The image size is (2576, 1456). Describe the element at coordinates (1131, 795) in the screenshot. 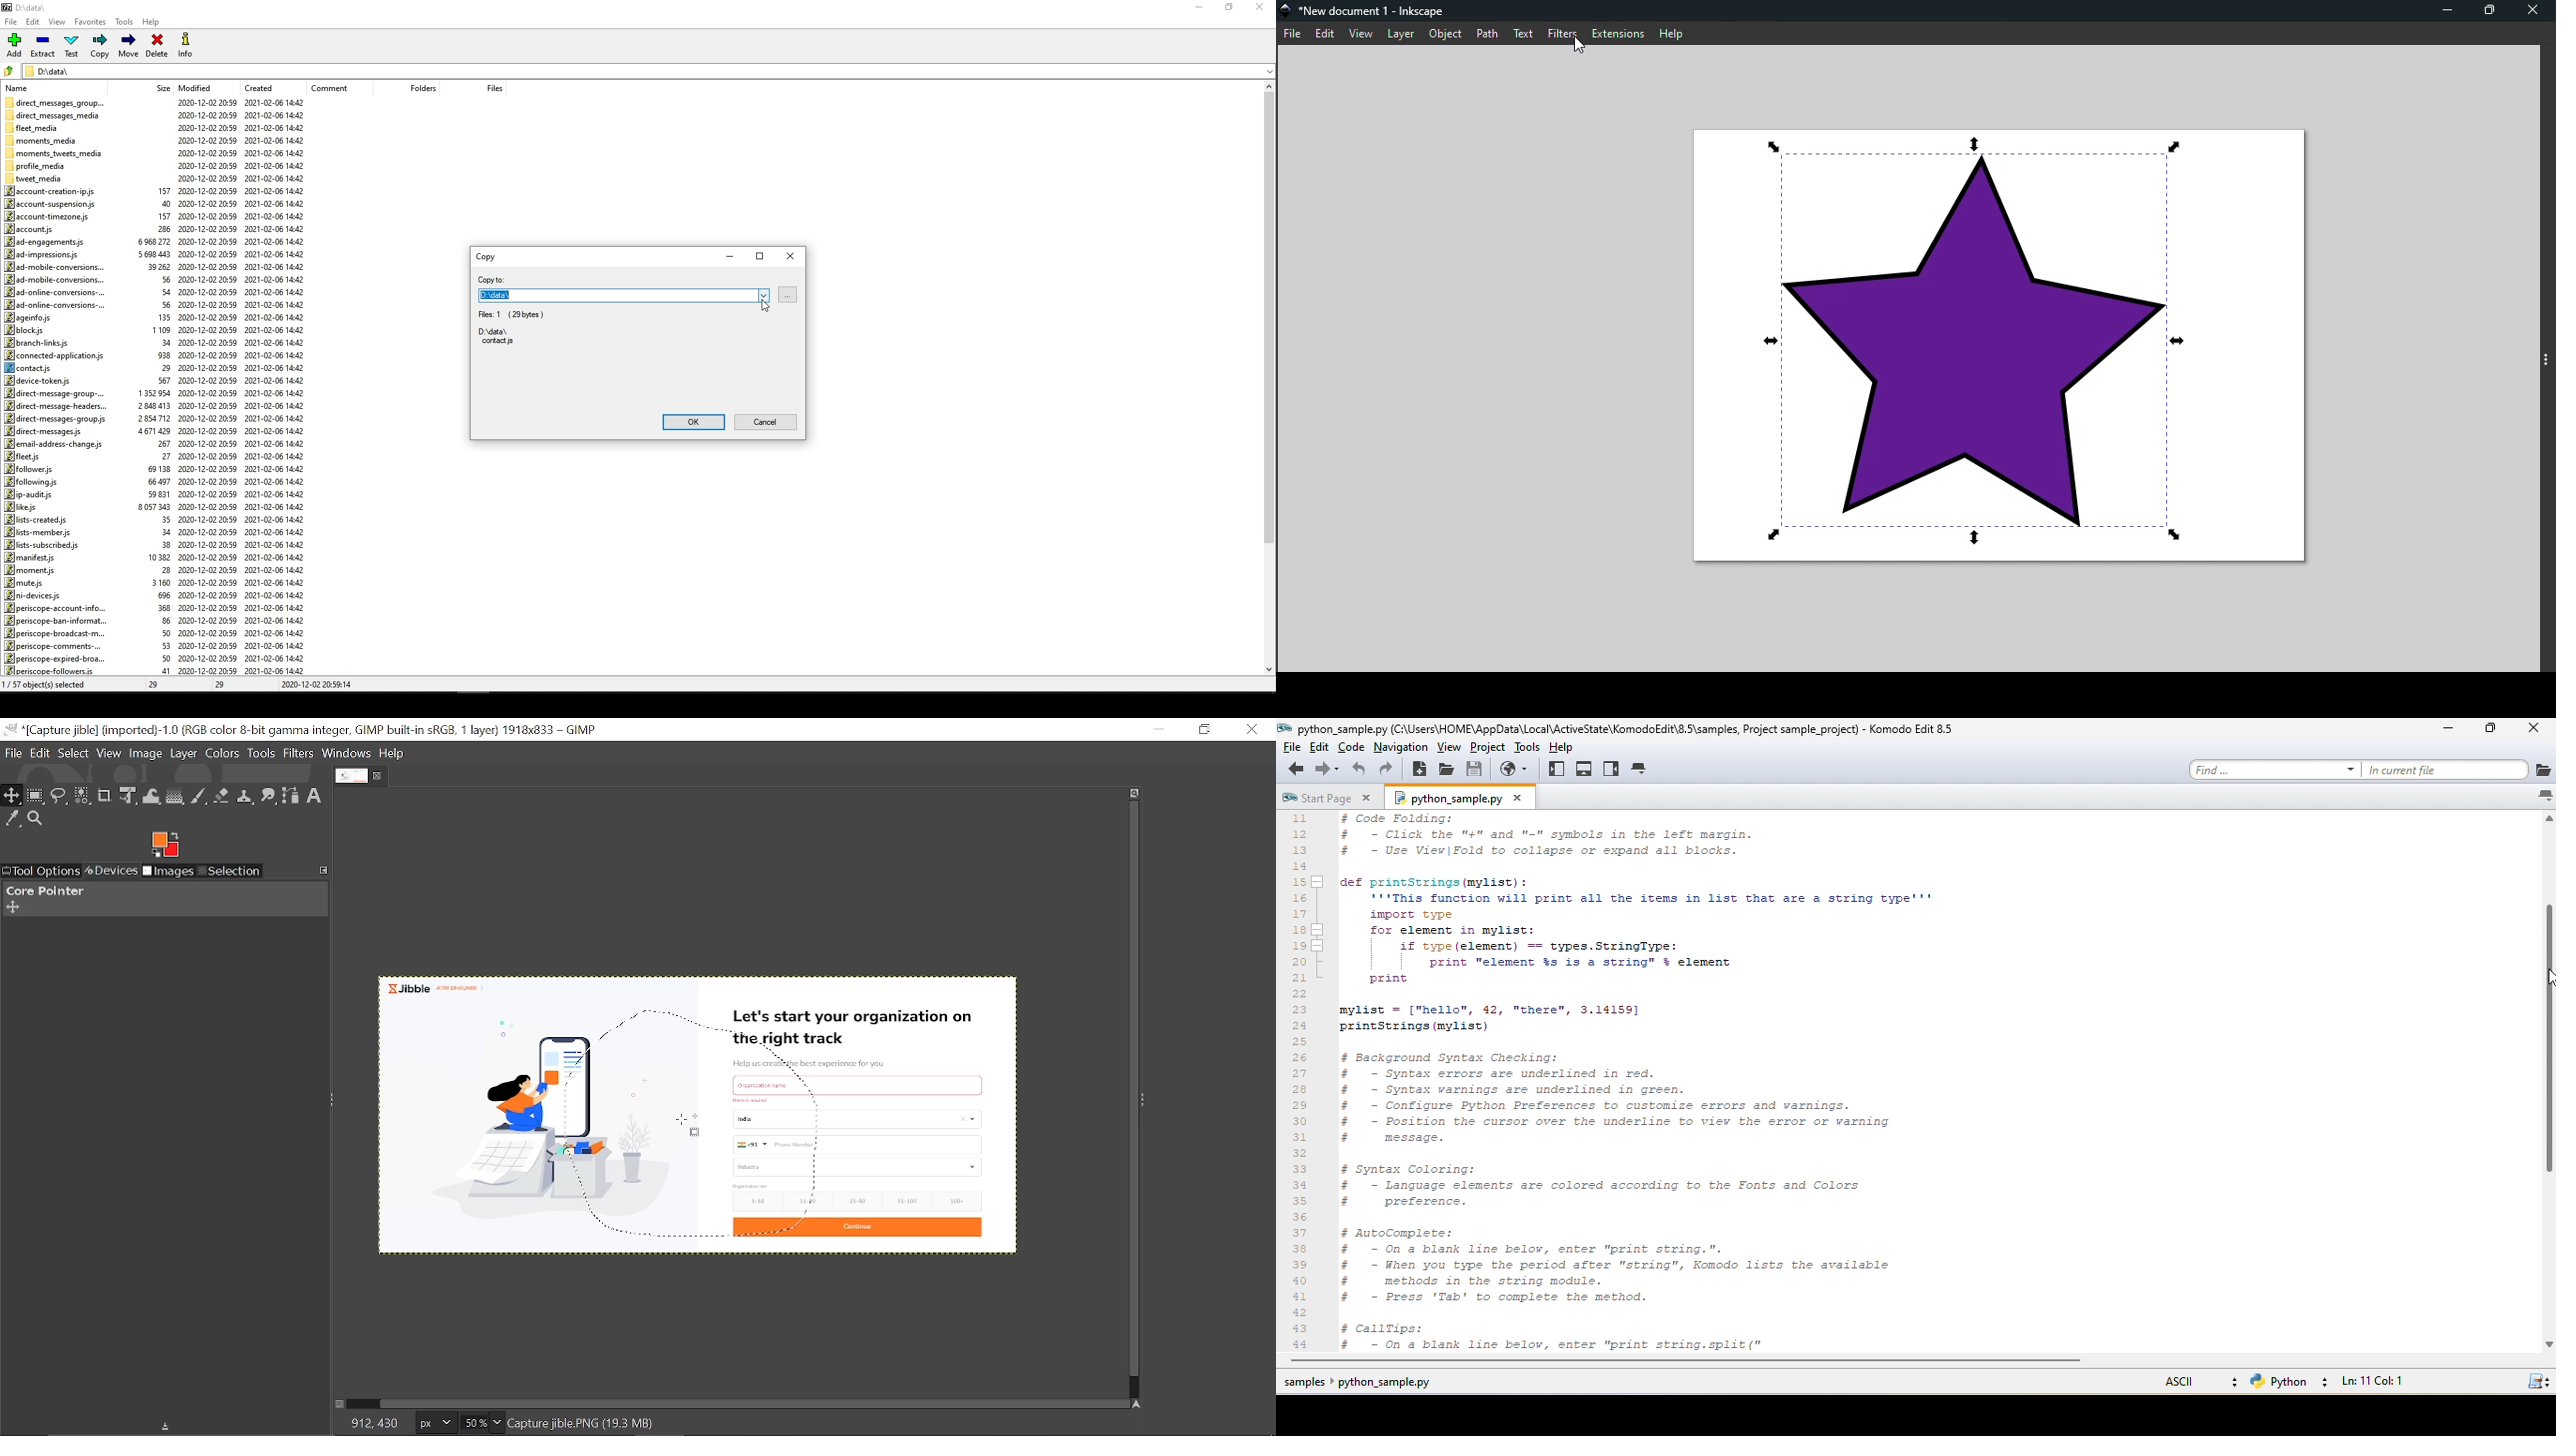

I see `Zoom when window size changes` at that location.